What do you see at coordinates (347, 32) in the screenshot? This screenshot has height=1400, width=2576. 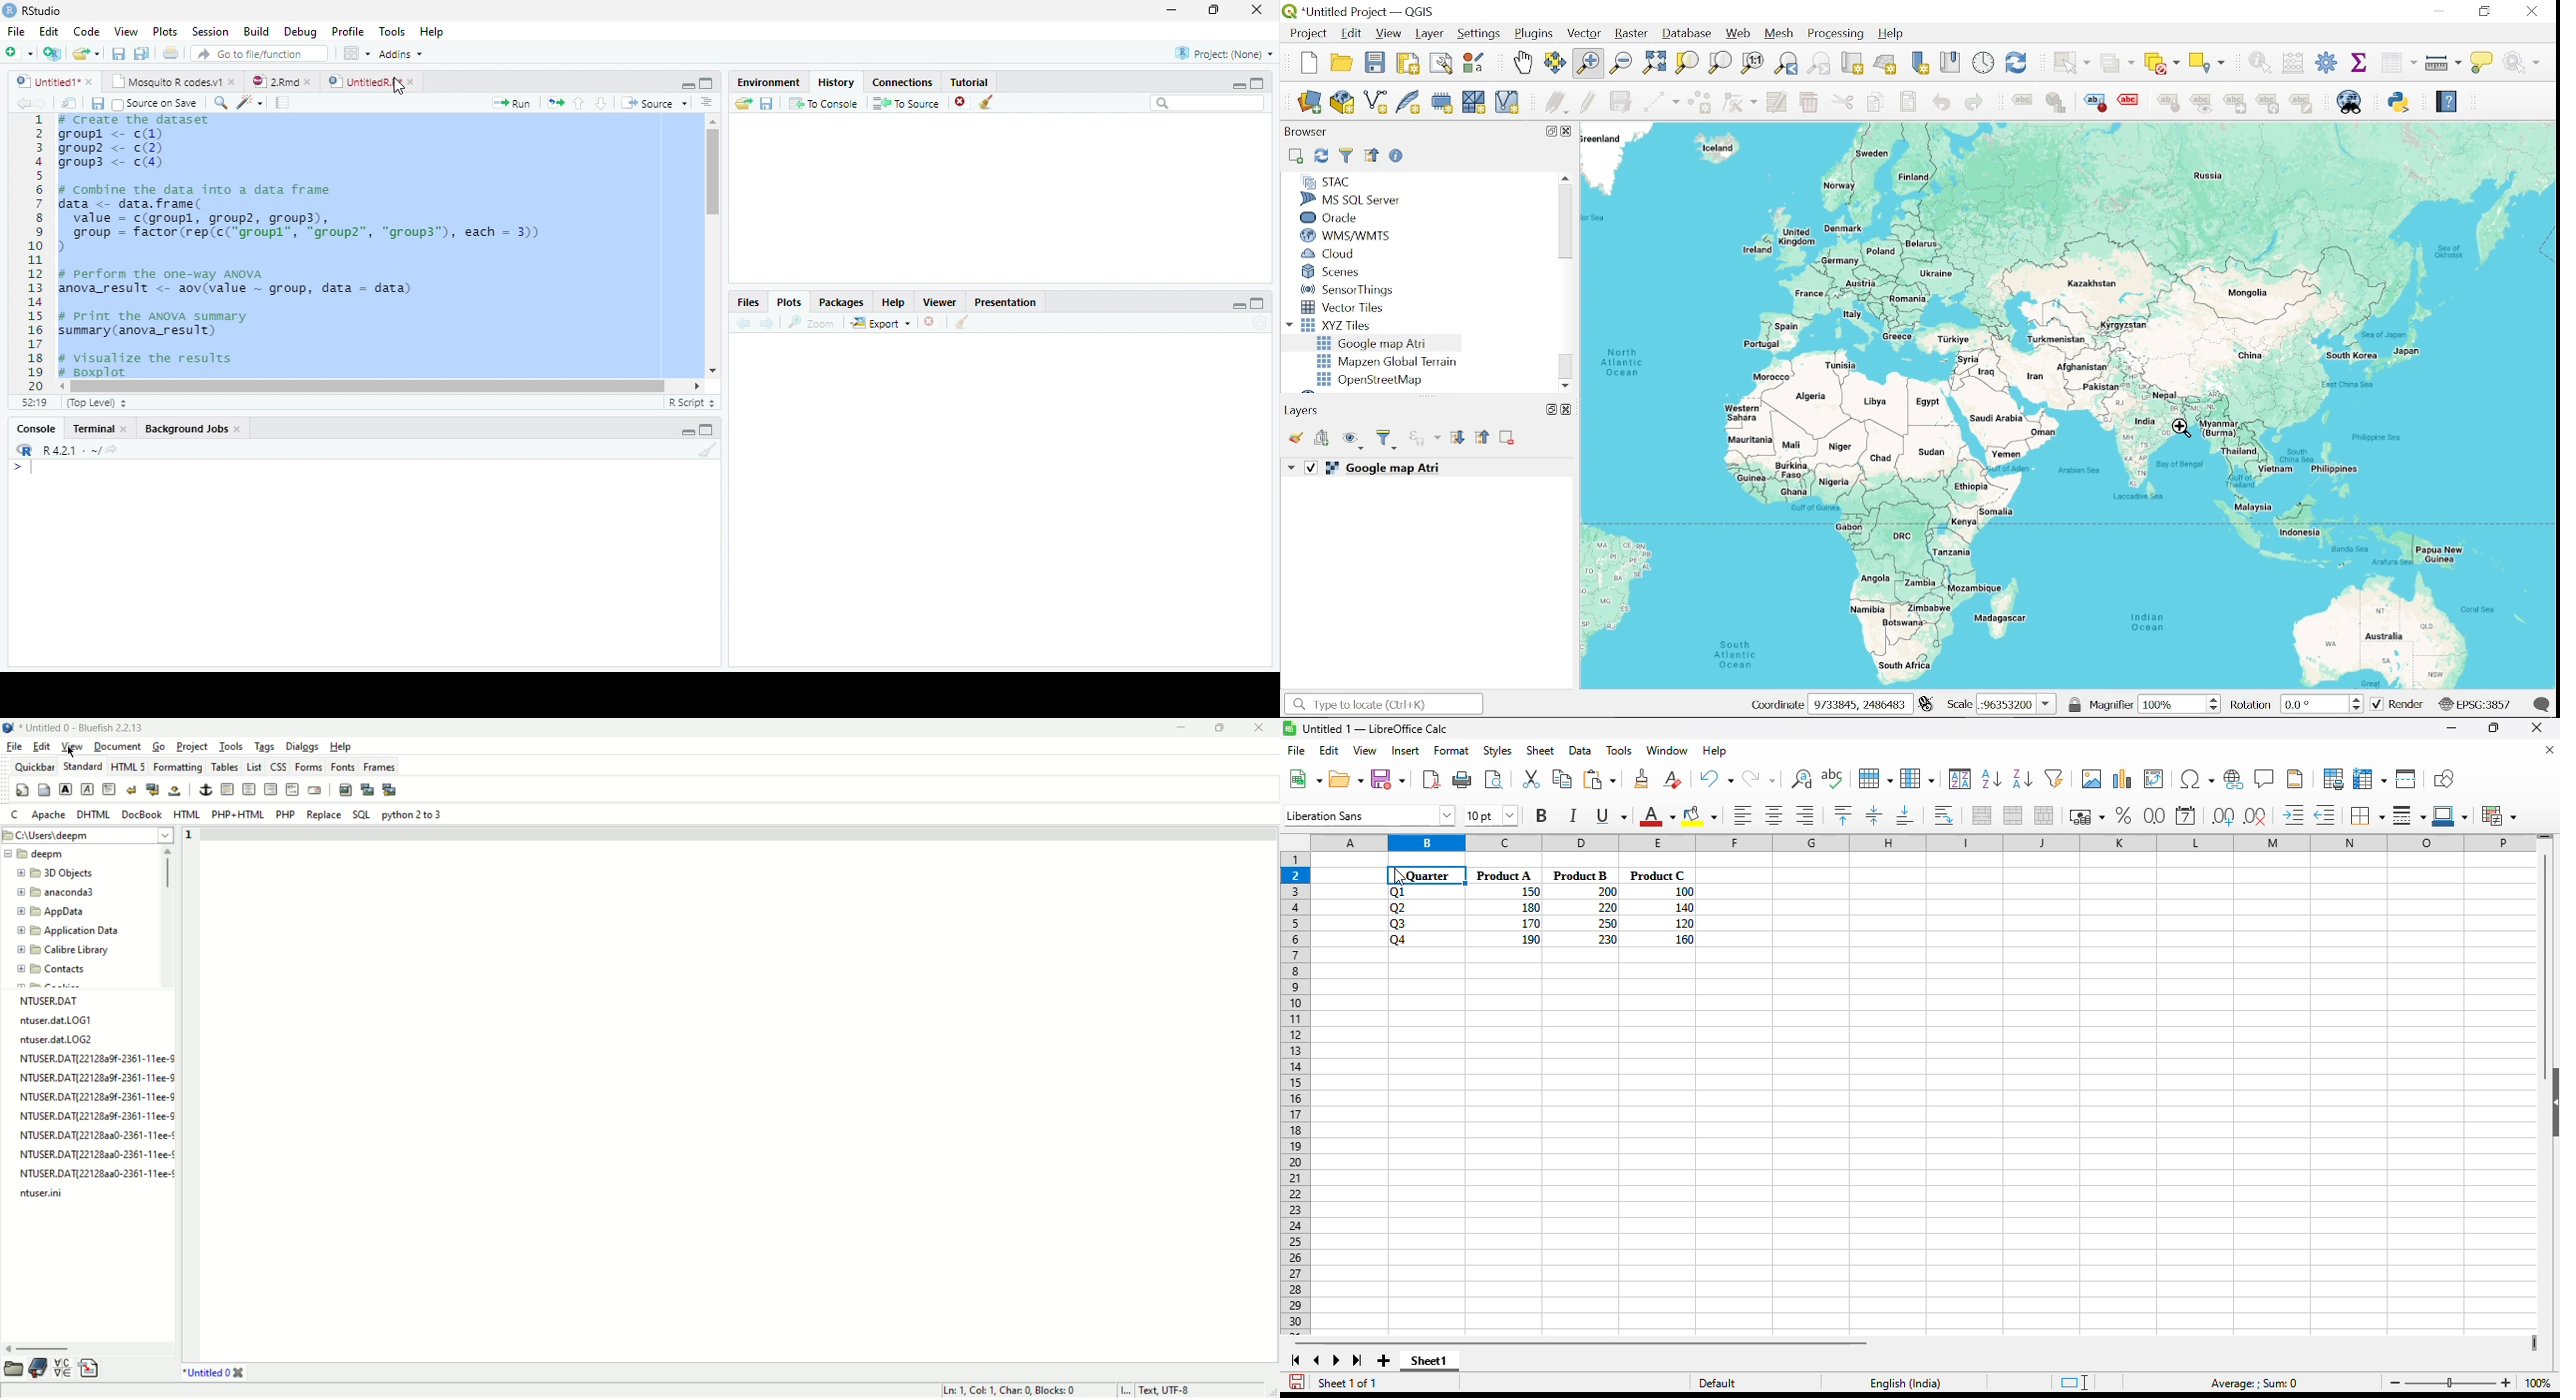 I see `Profile` at bounding box center [347, 32].